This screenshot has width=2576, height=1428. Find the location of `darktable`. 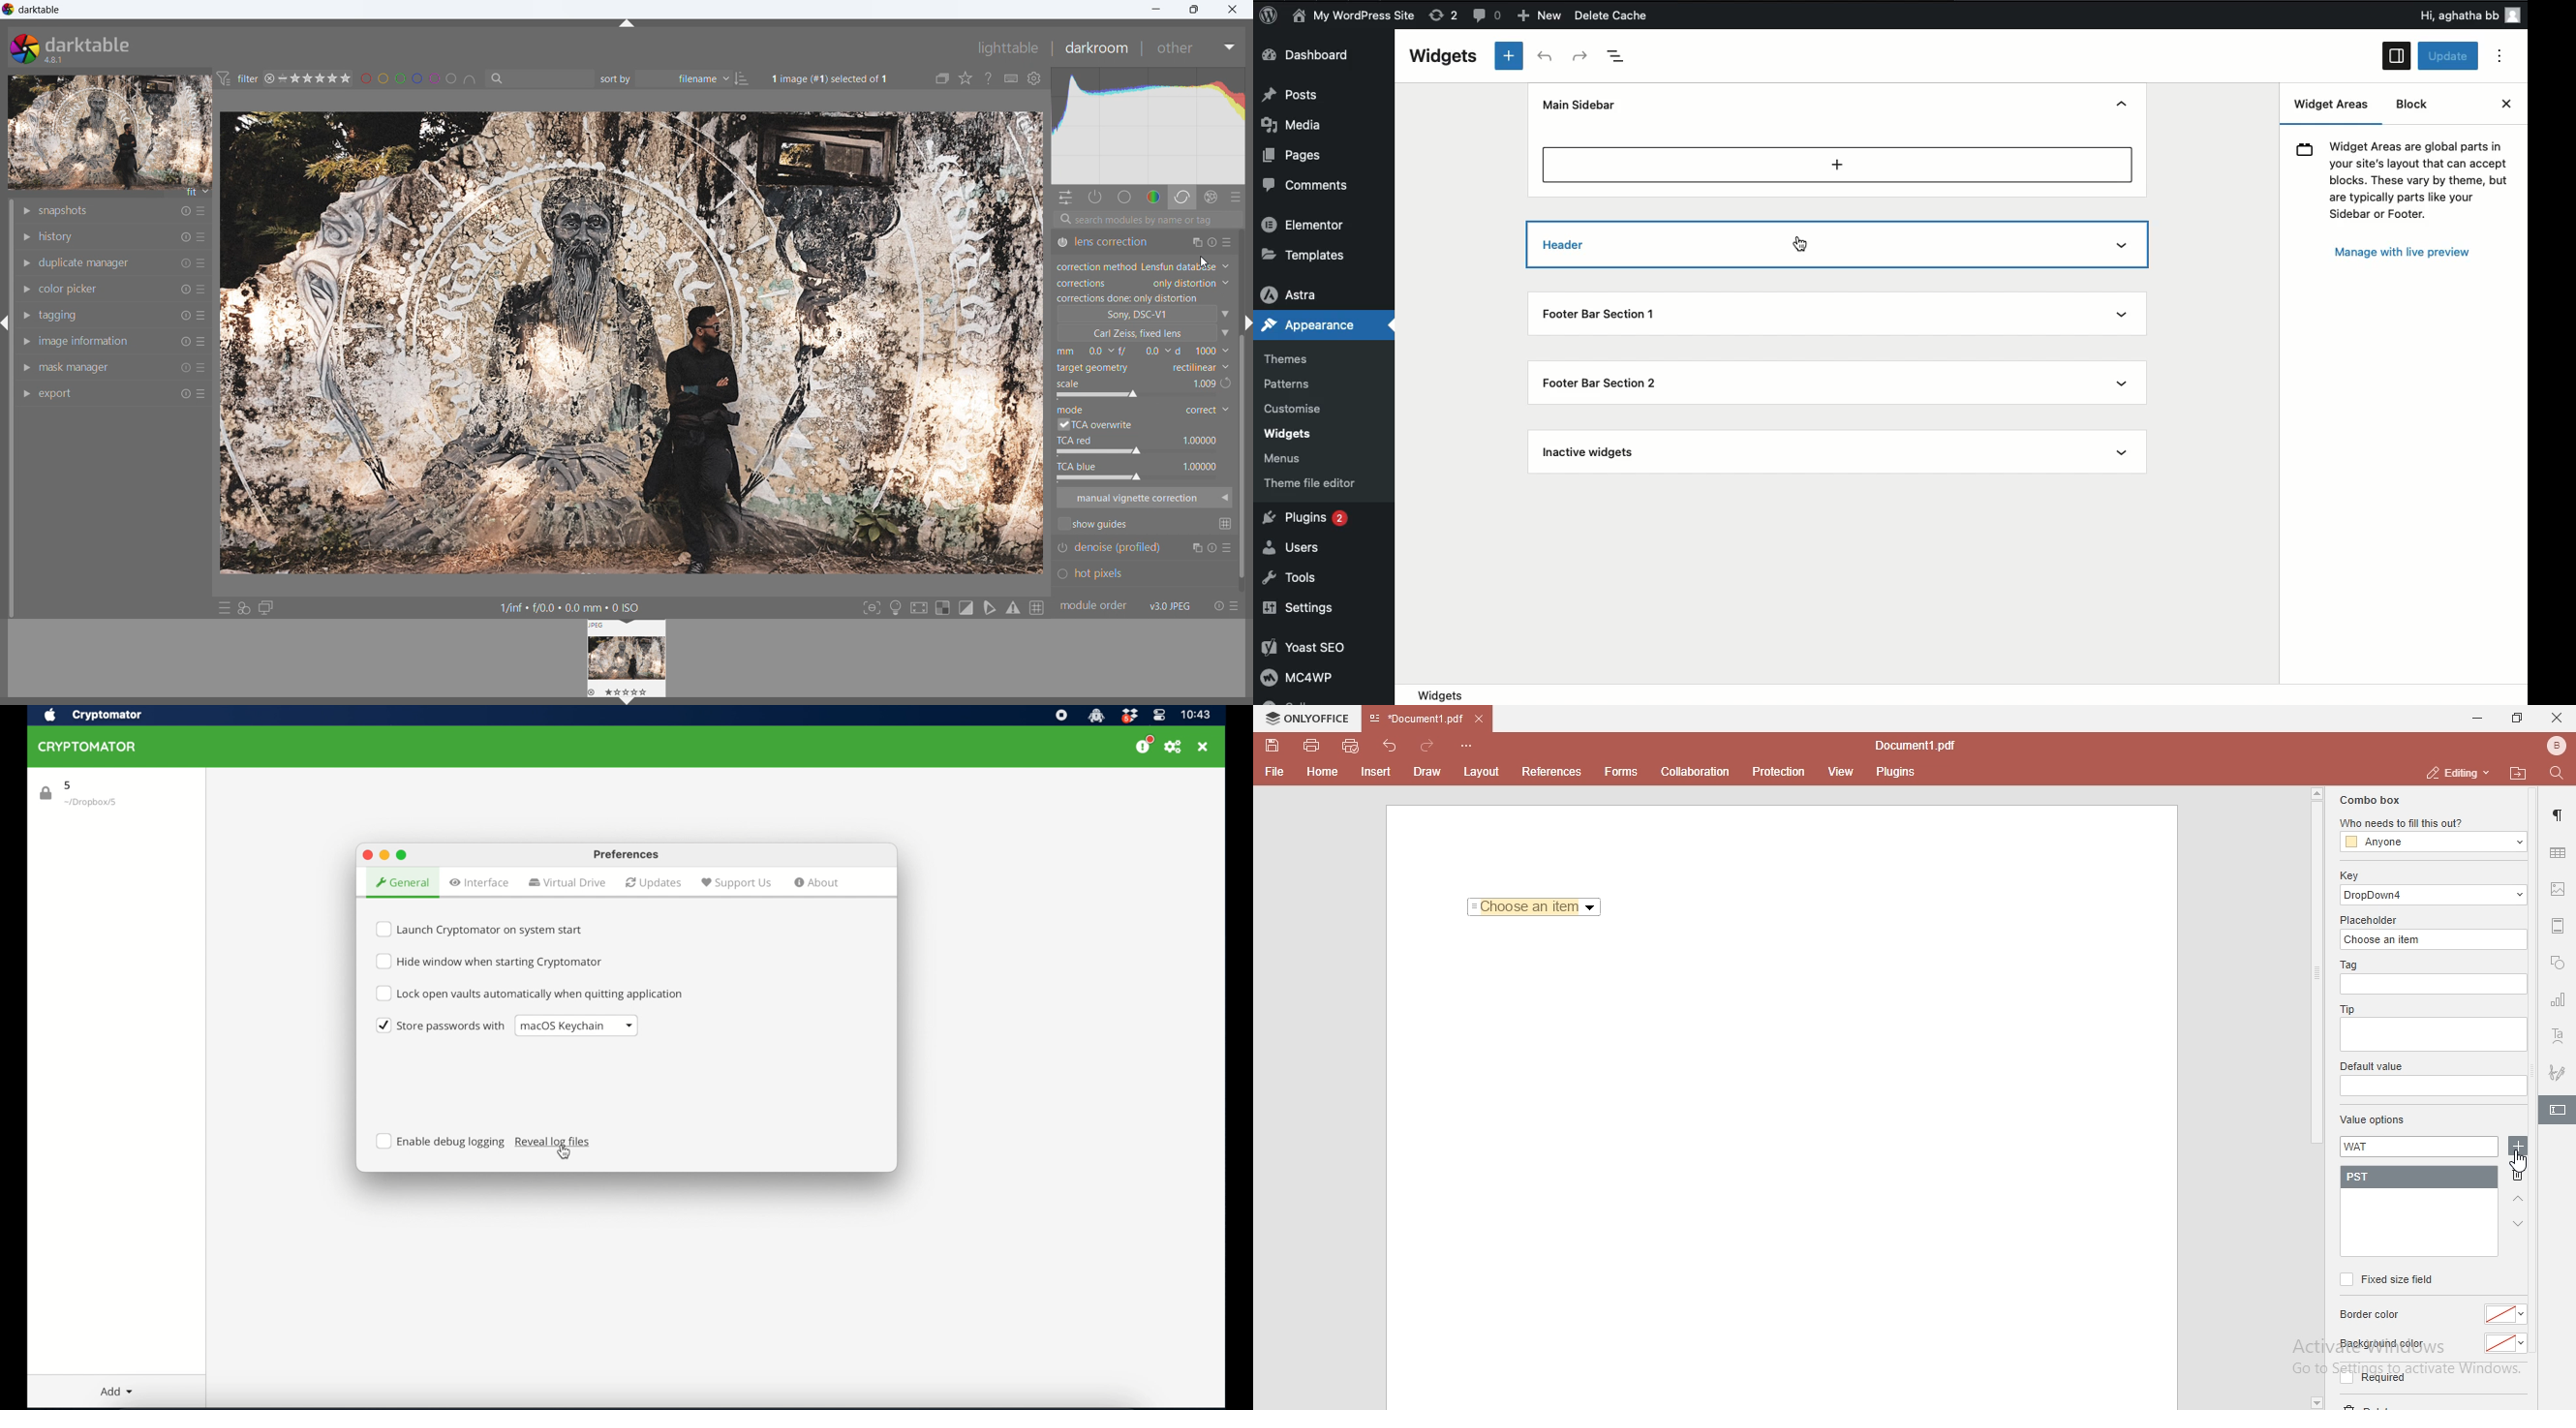

darktable is located at coordinates (89, 44).